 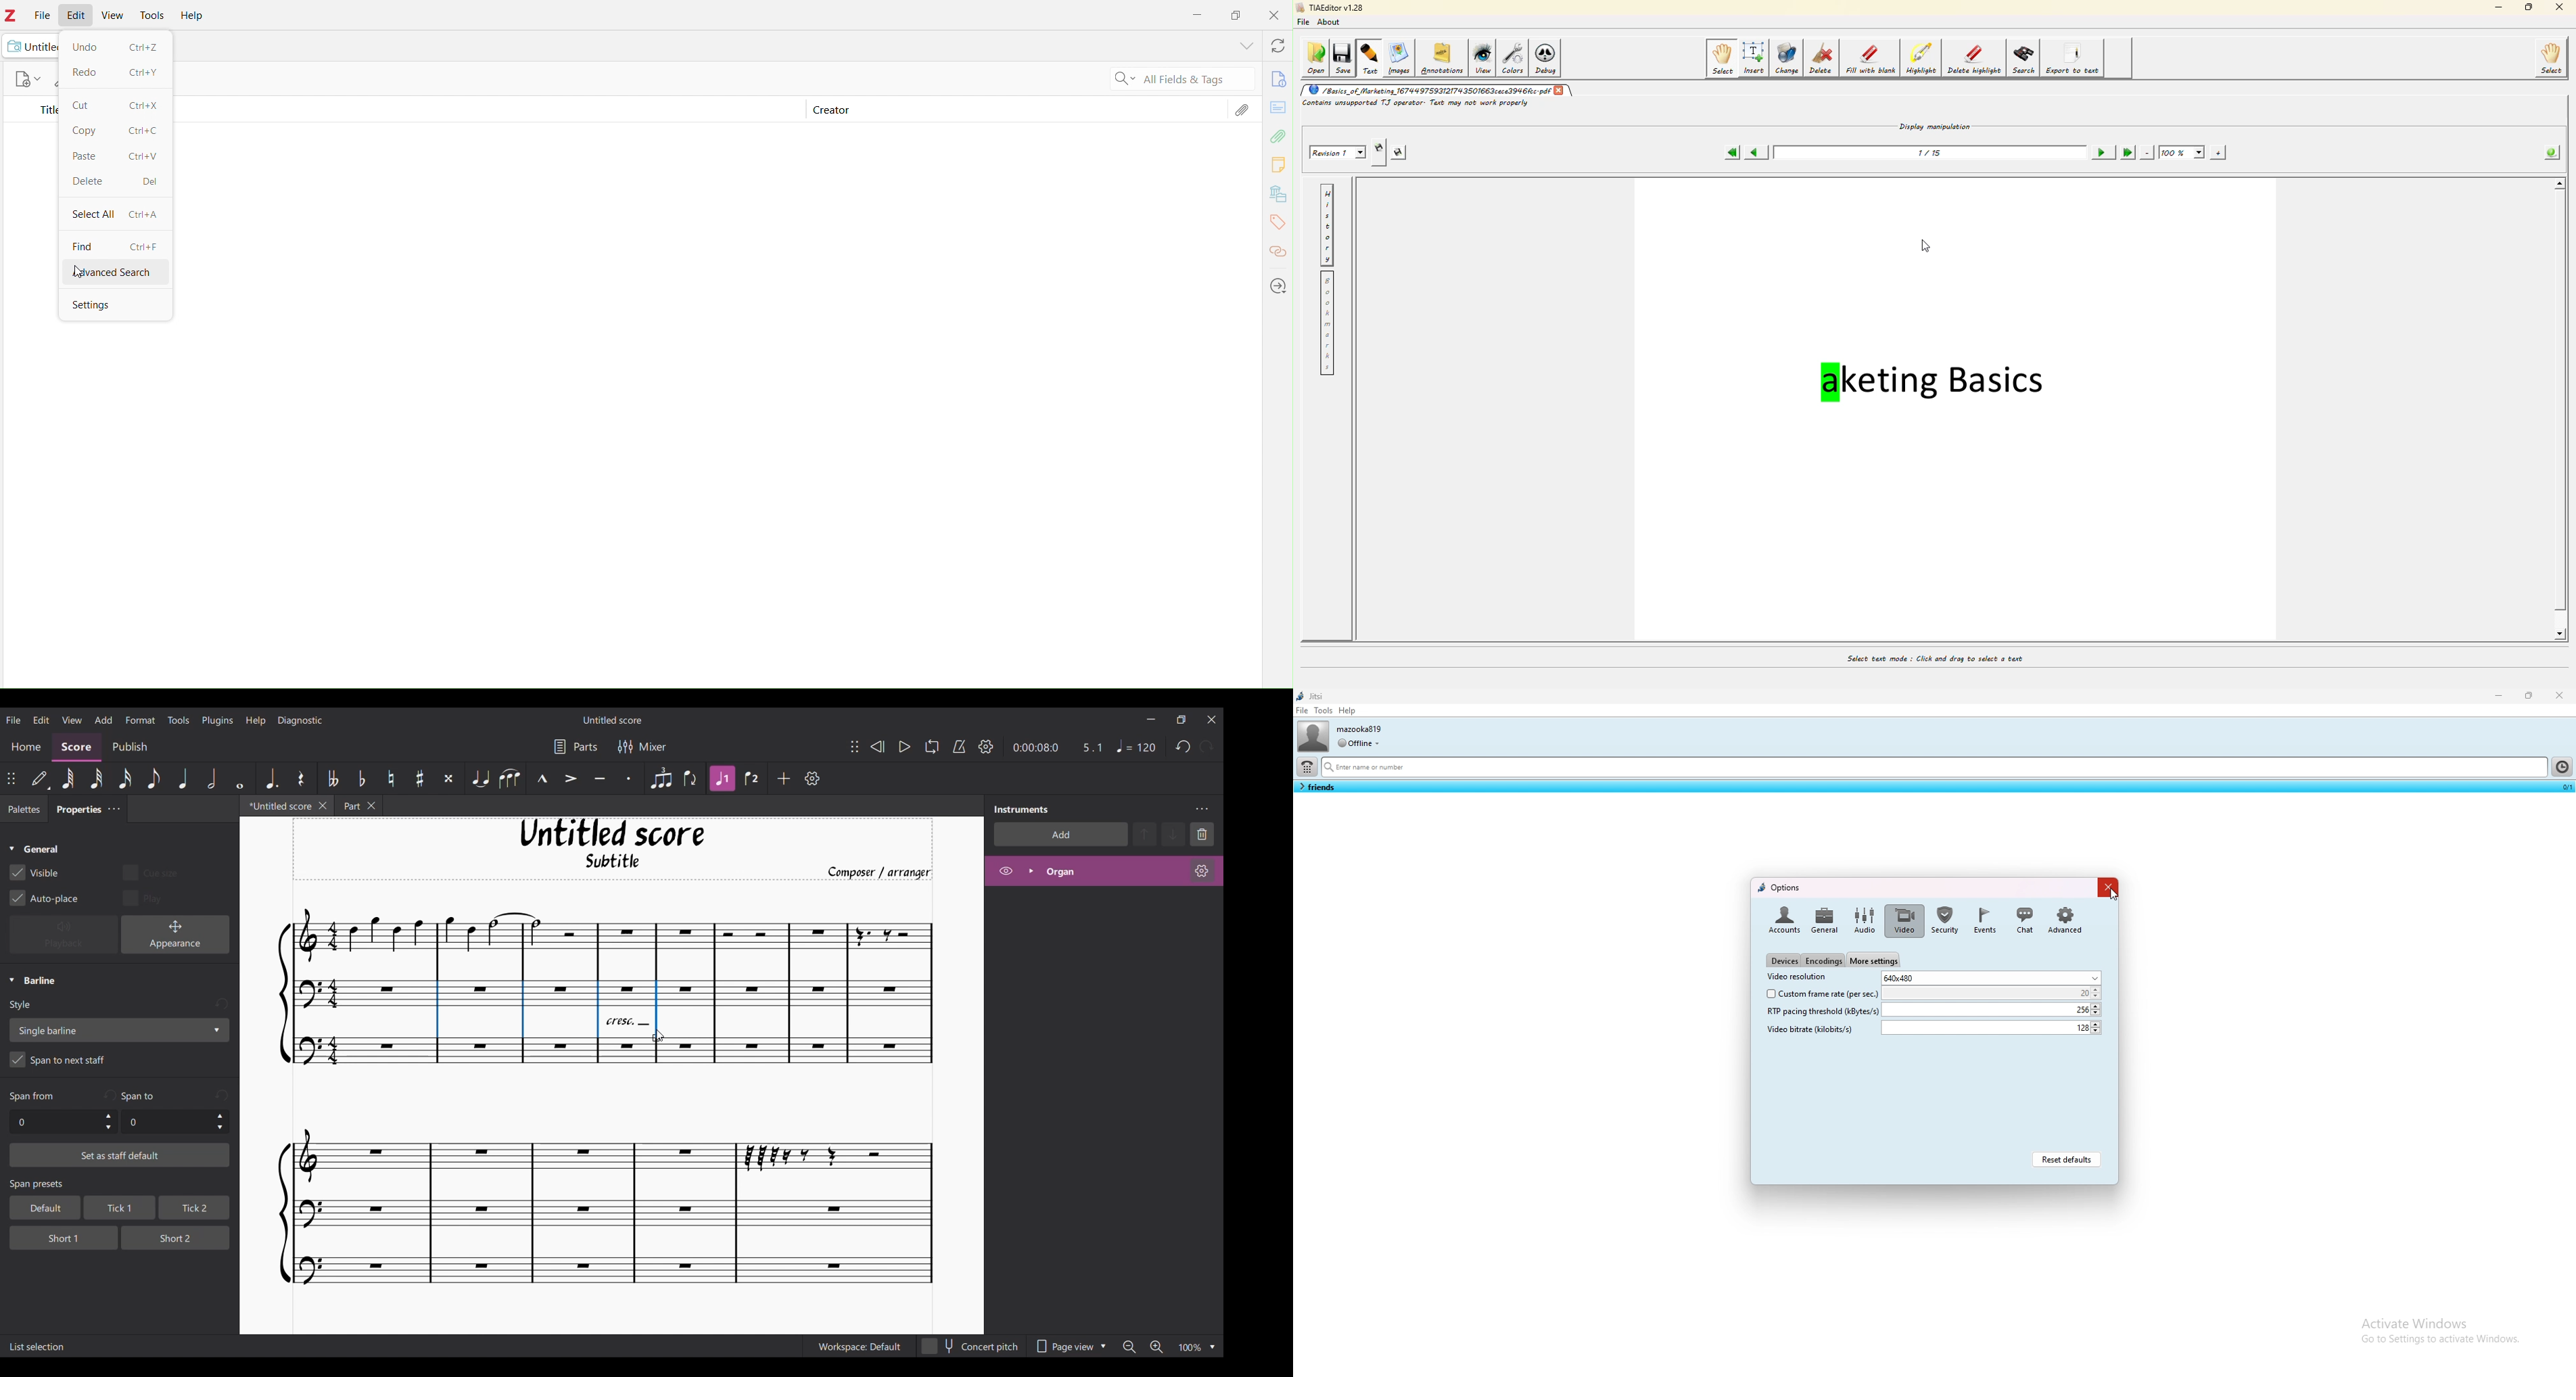 What do you see at coordinates (1058, 747) in the screenshot?
I see `Ratio and duration changed due to current selection` at bounding box center [1058, 747].